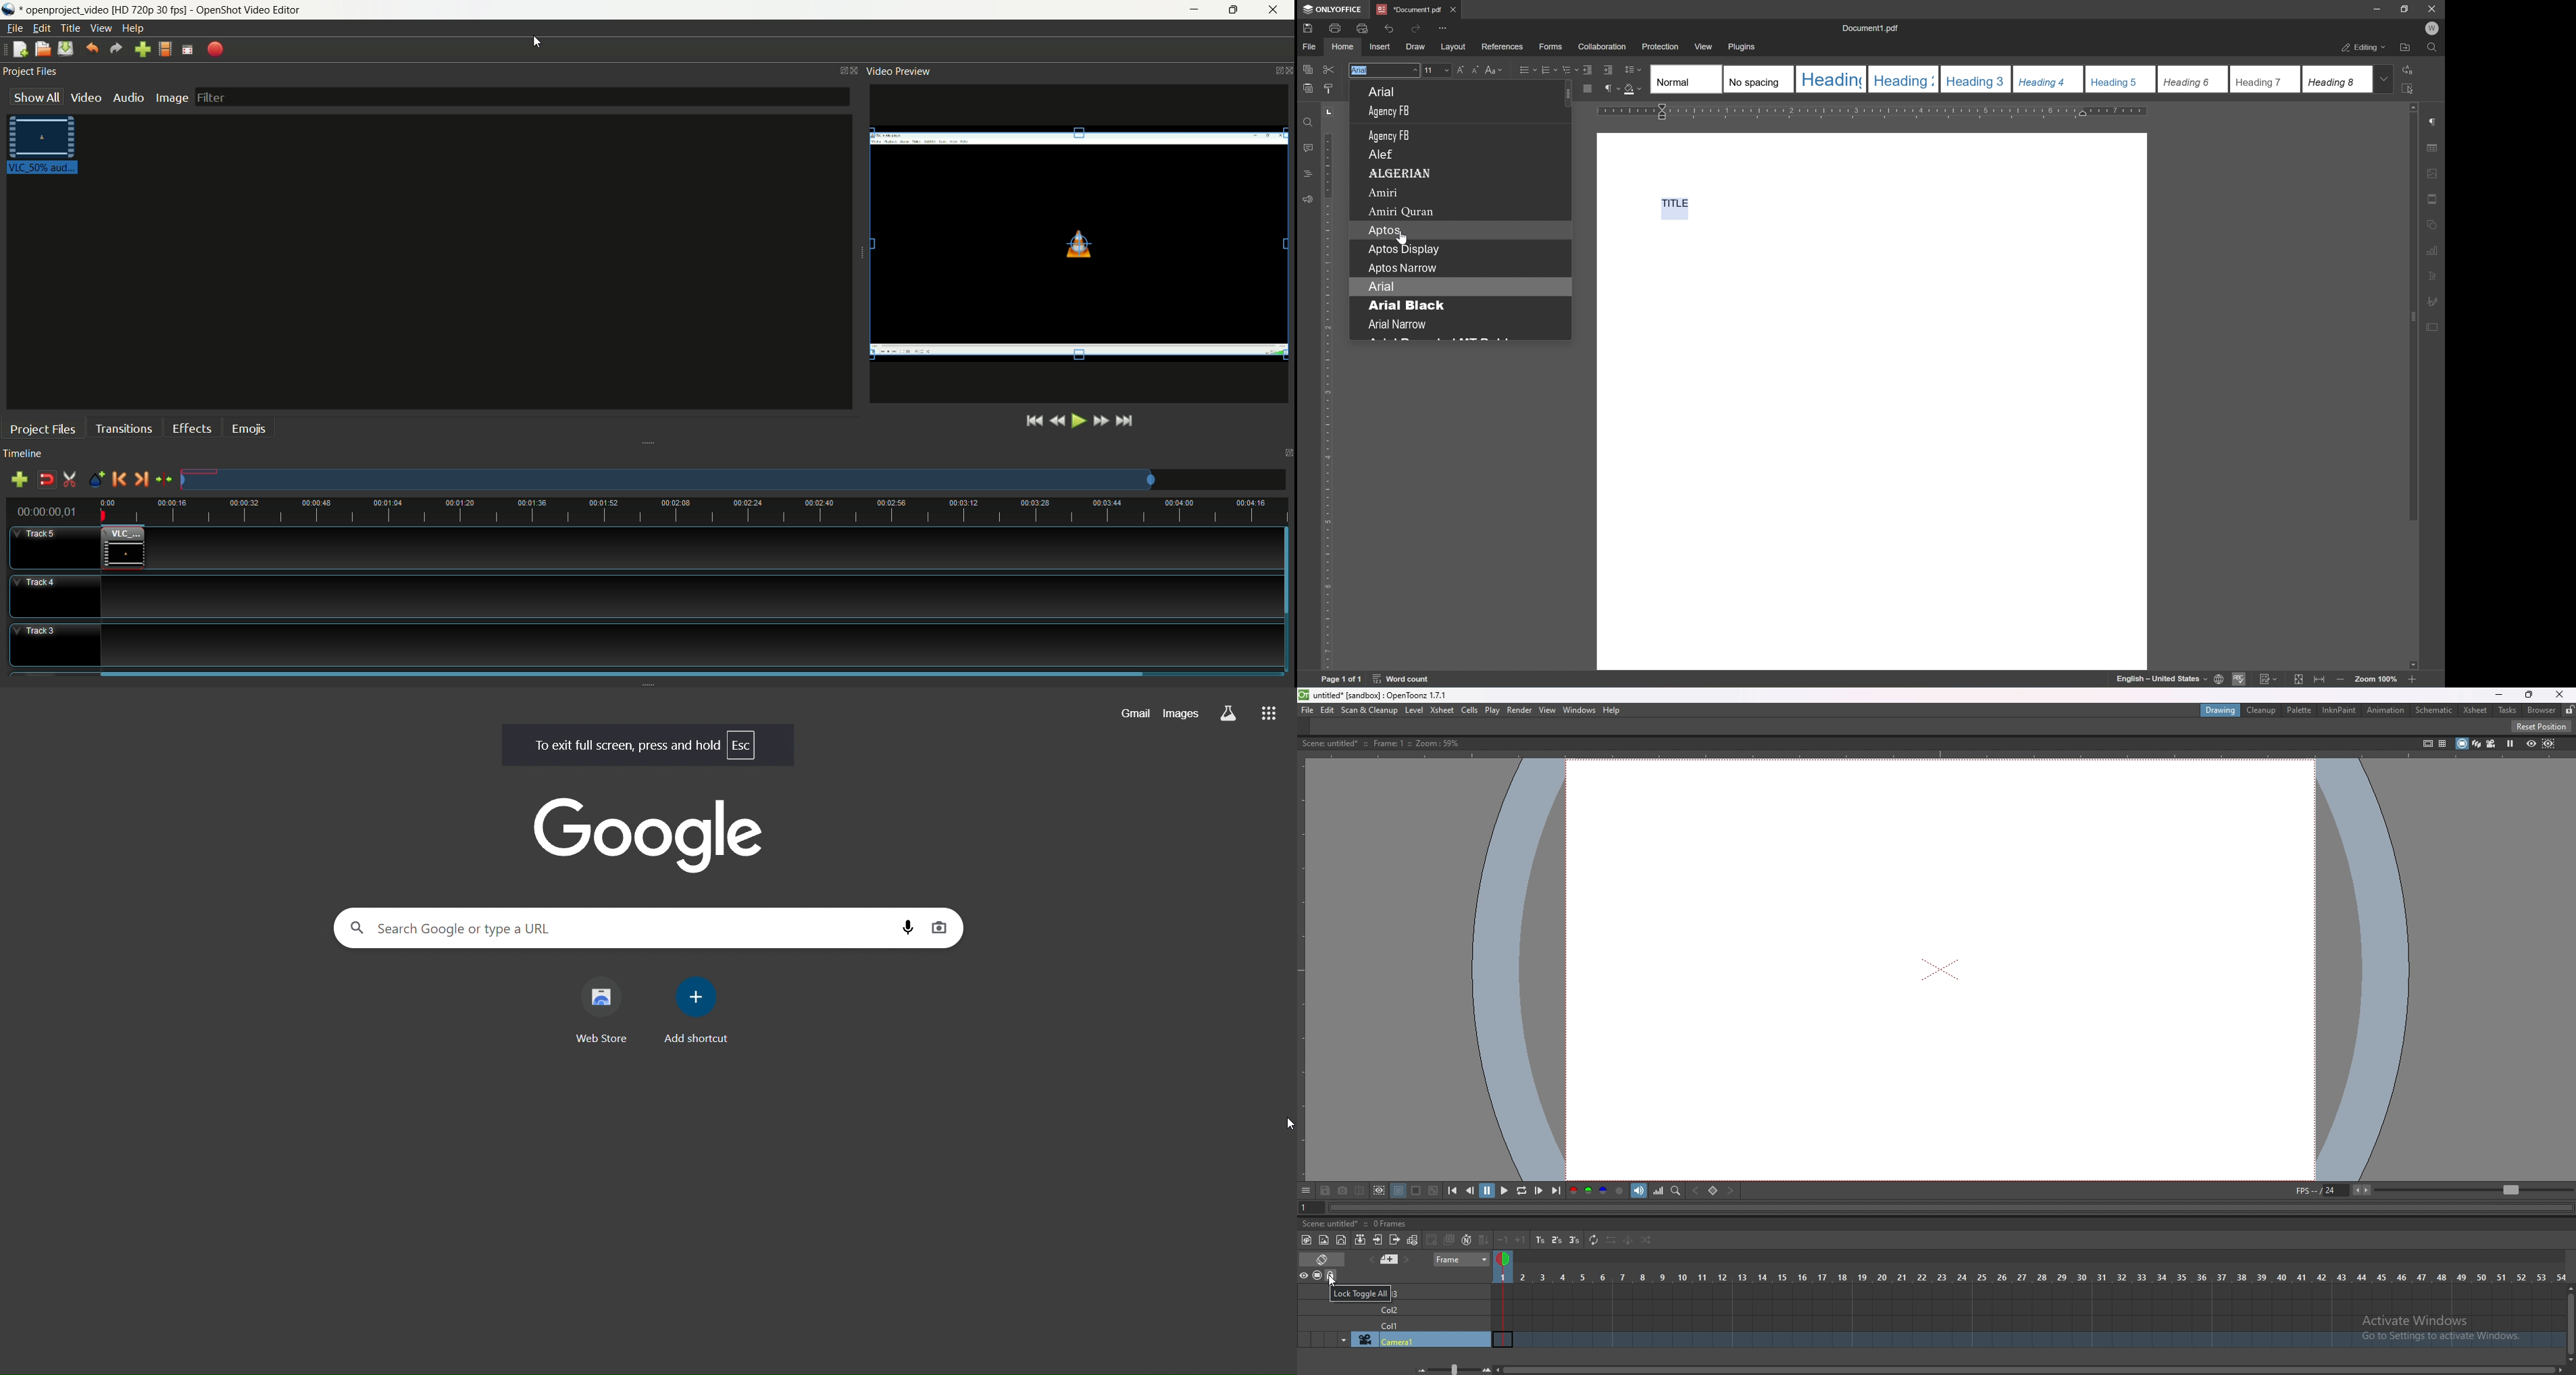 The image size is (2576, 1400). Describe the element at coordinates (1370, 710) in the screenshot. I see `scan and cleanup` at that location.